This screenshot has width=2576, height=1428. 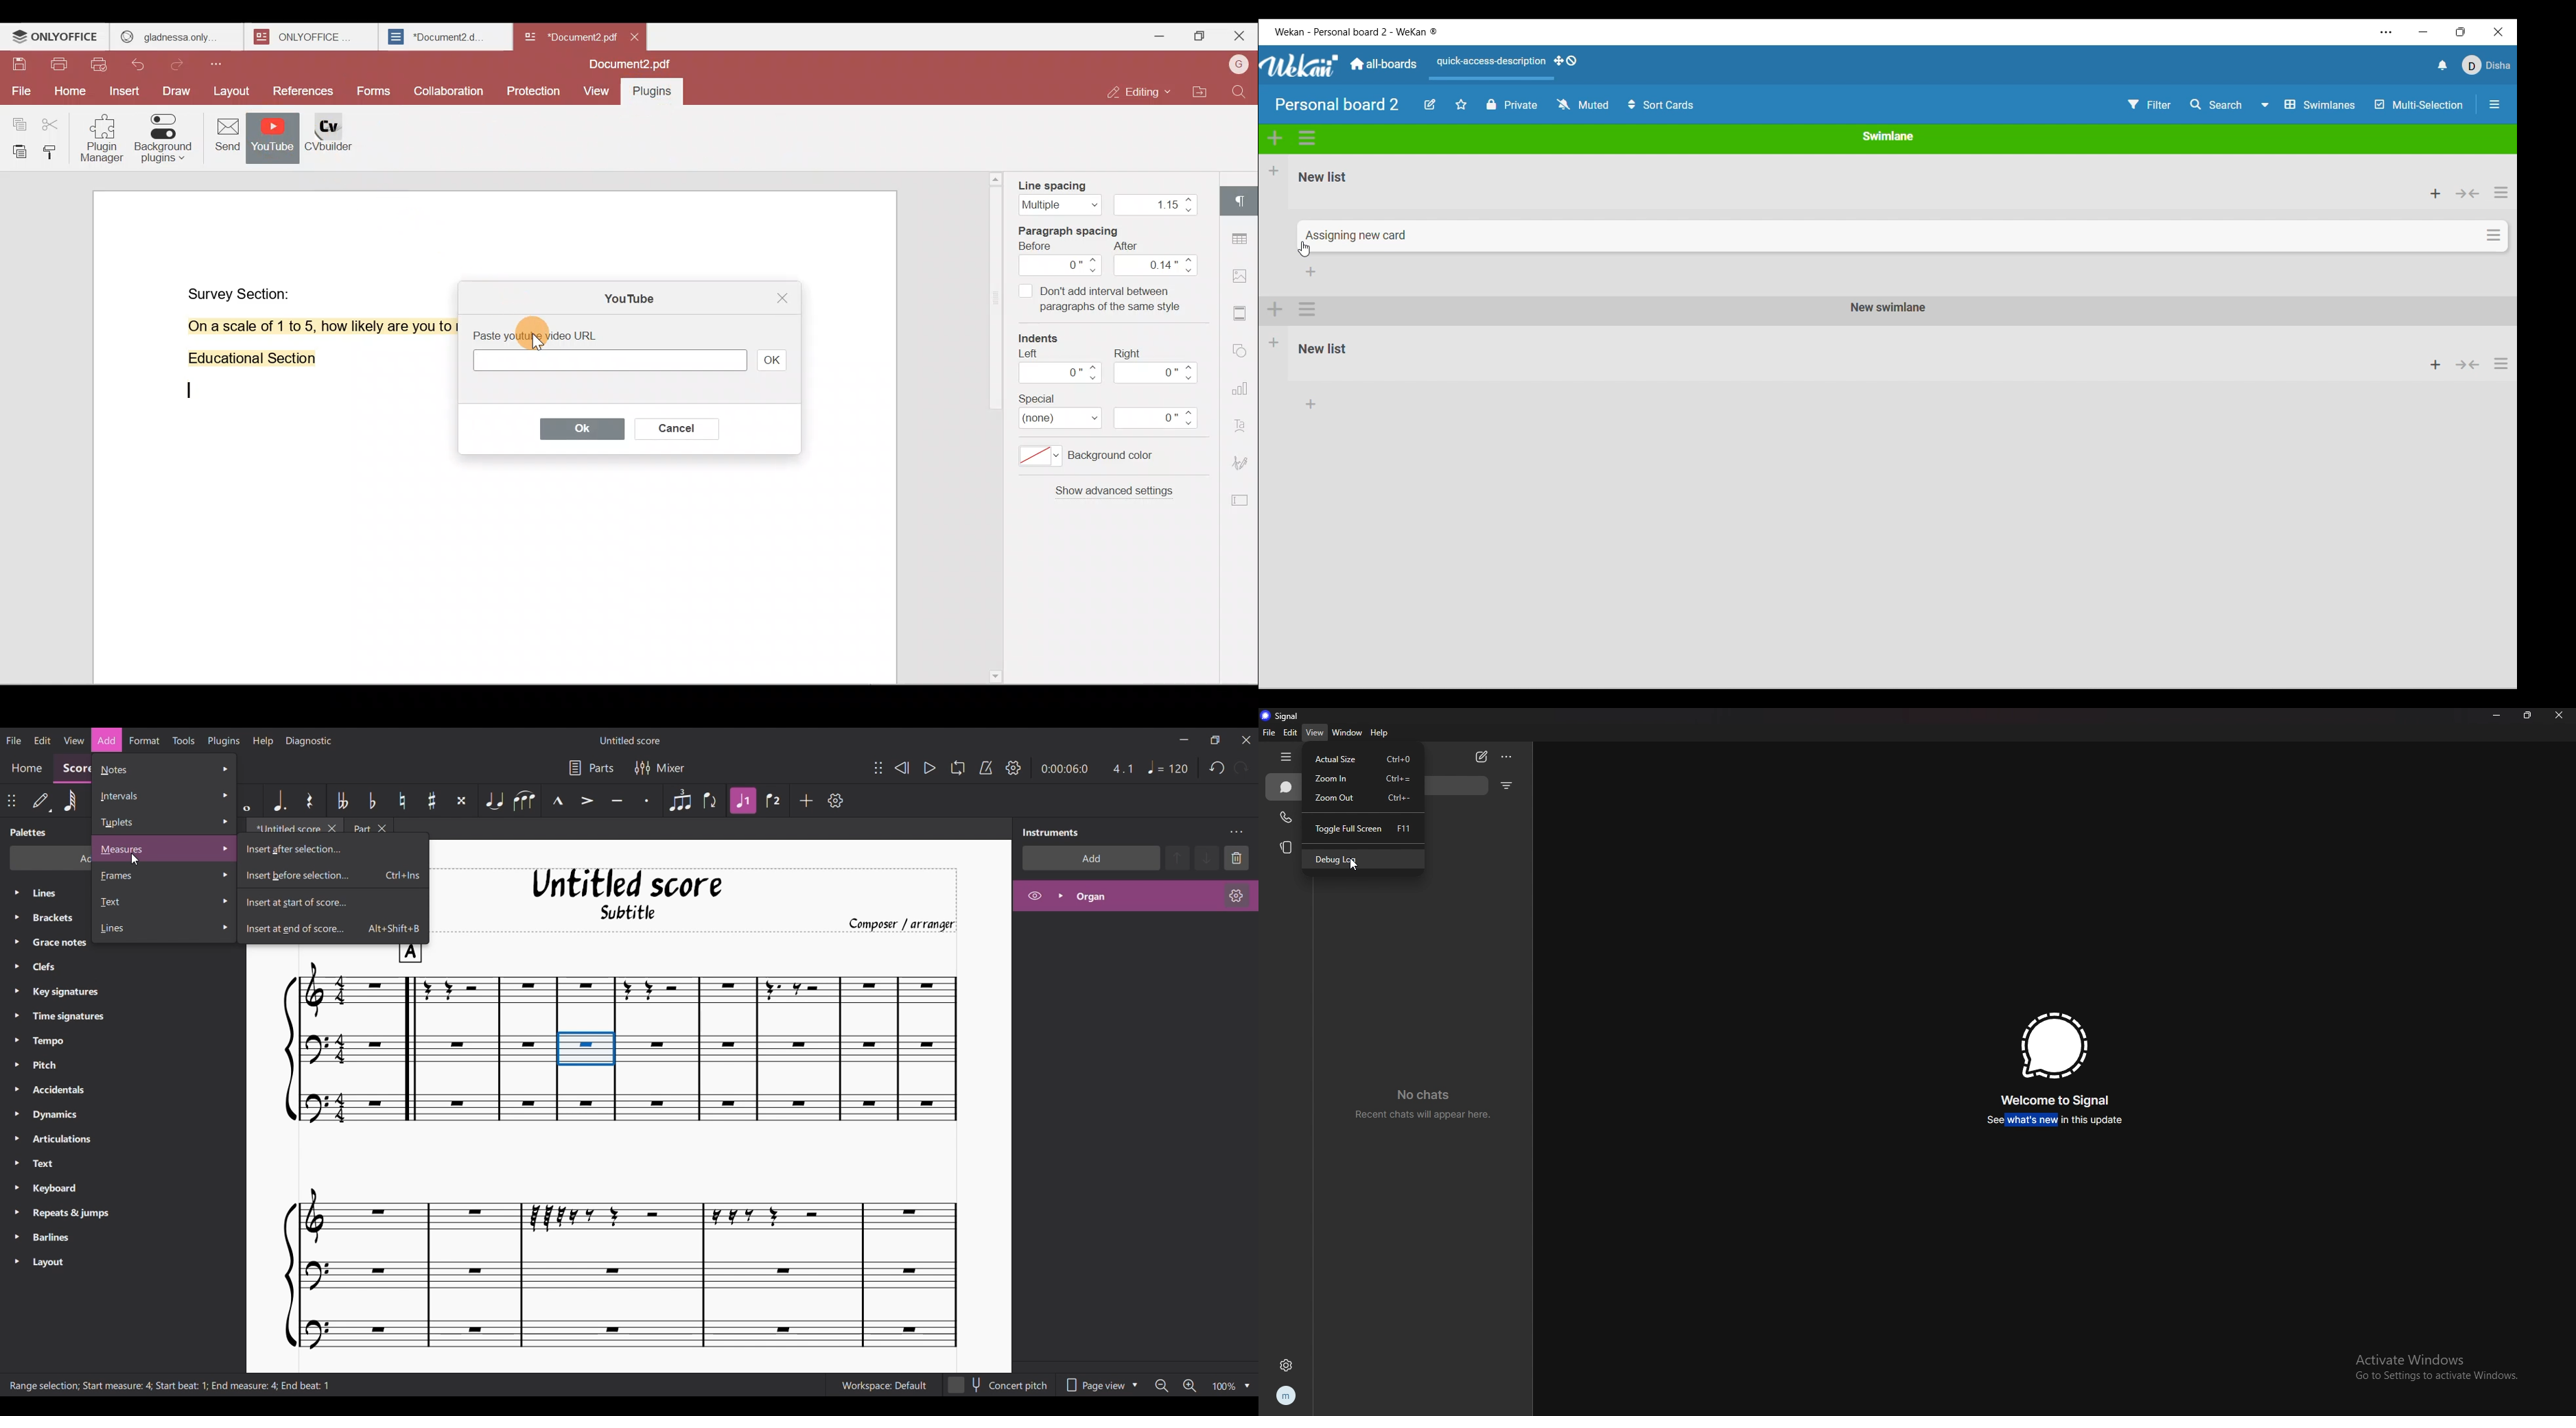 I want to click on Right, so click(x=1160, y=366).